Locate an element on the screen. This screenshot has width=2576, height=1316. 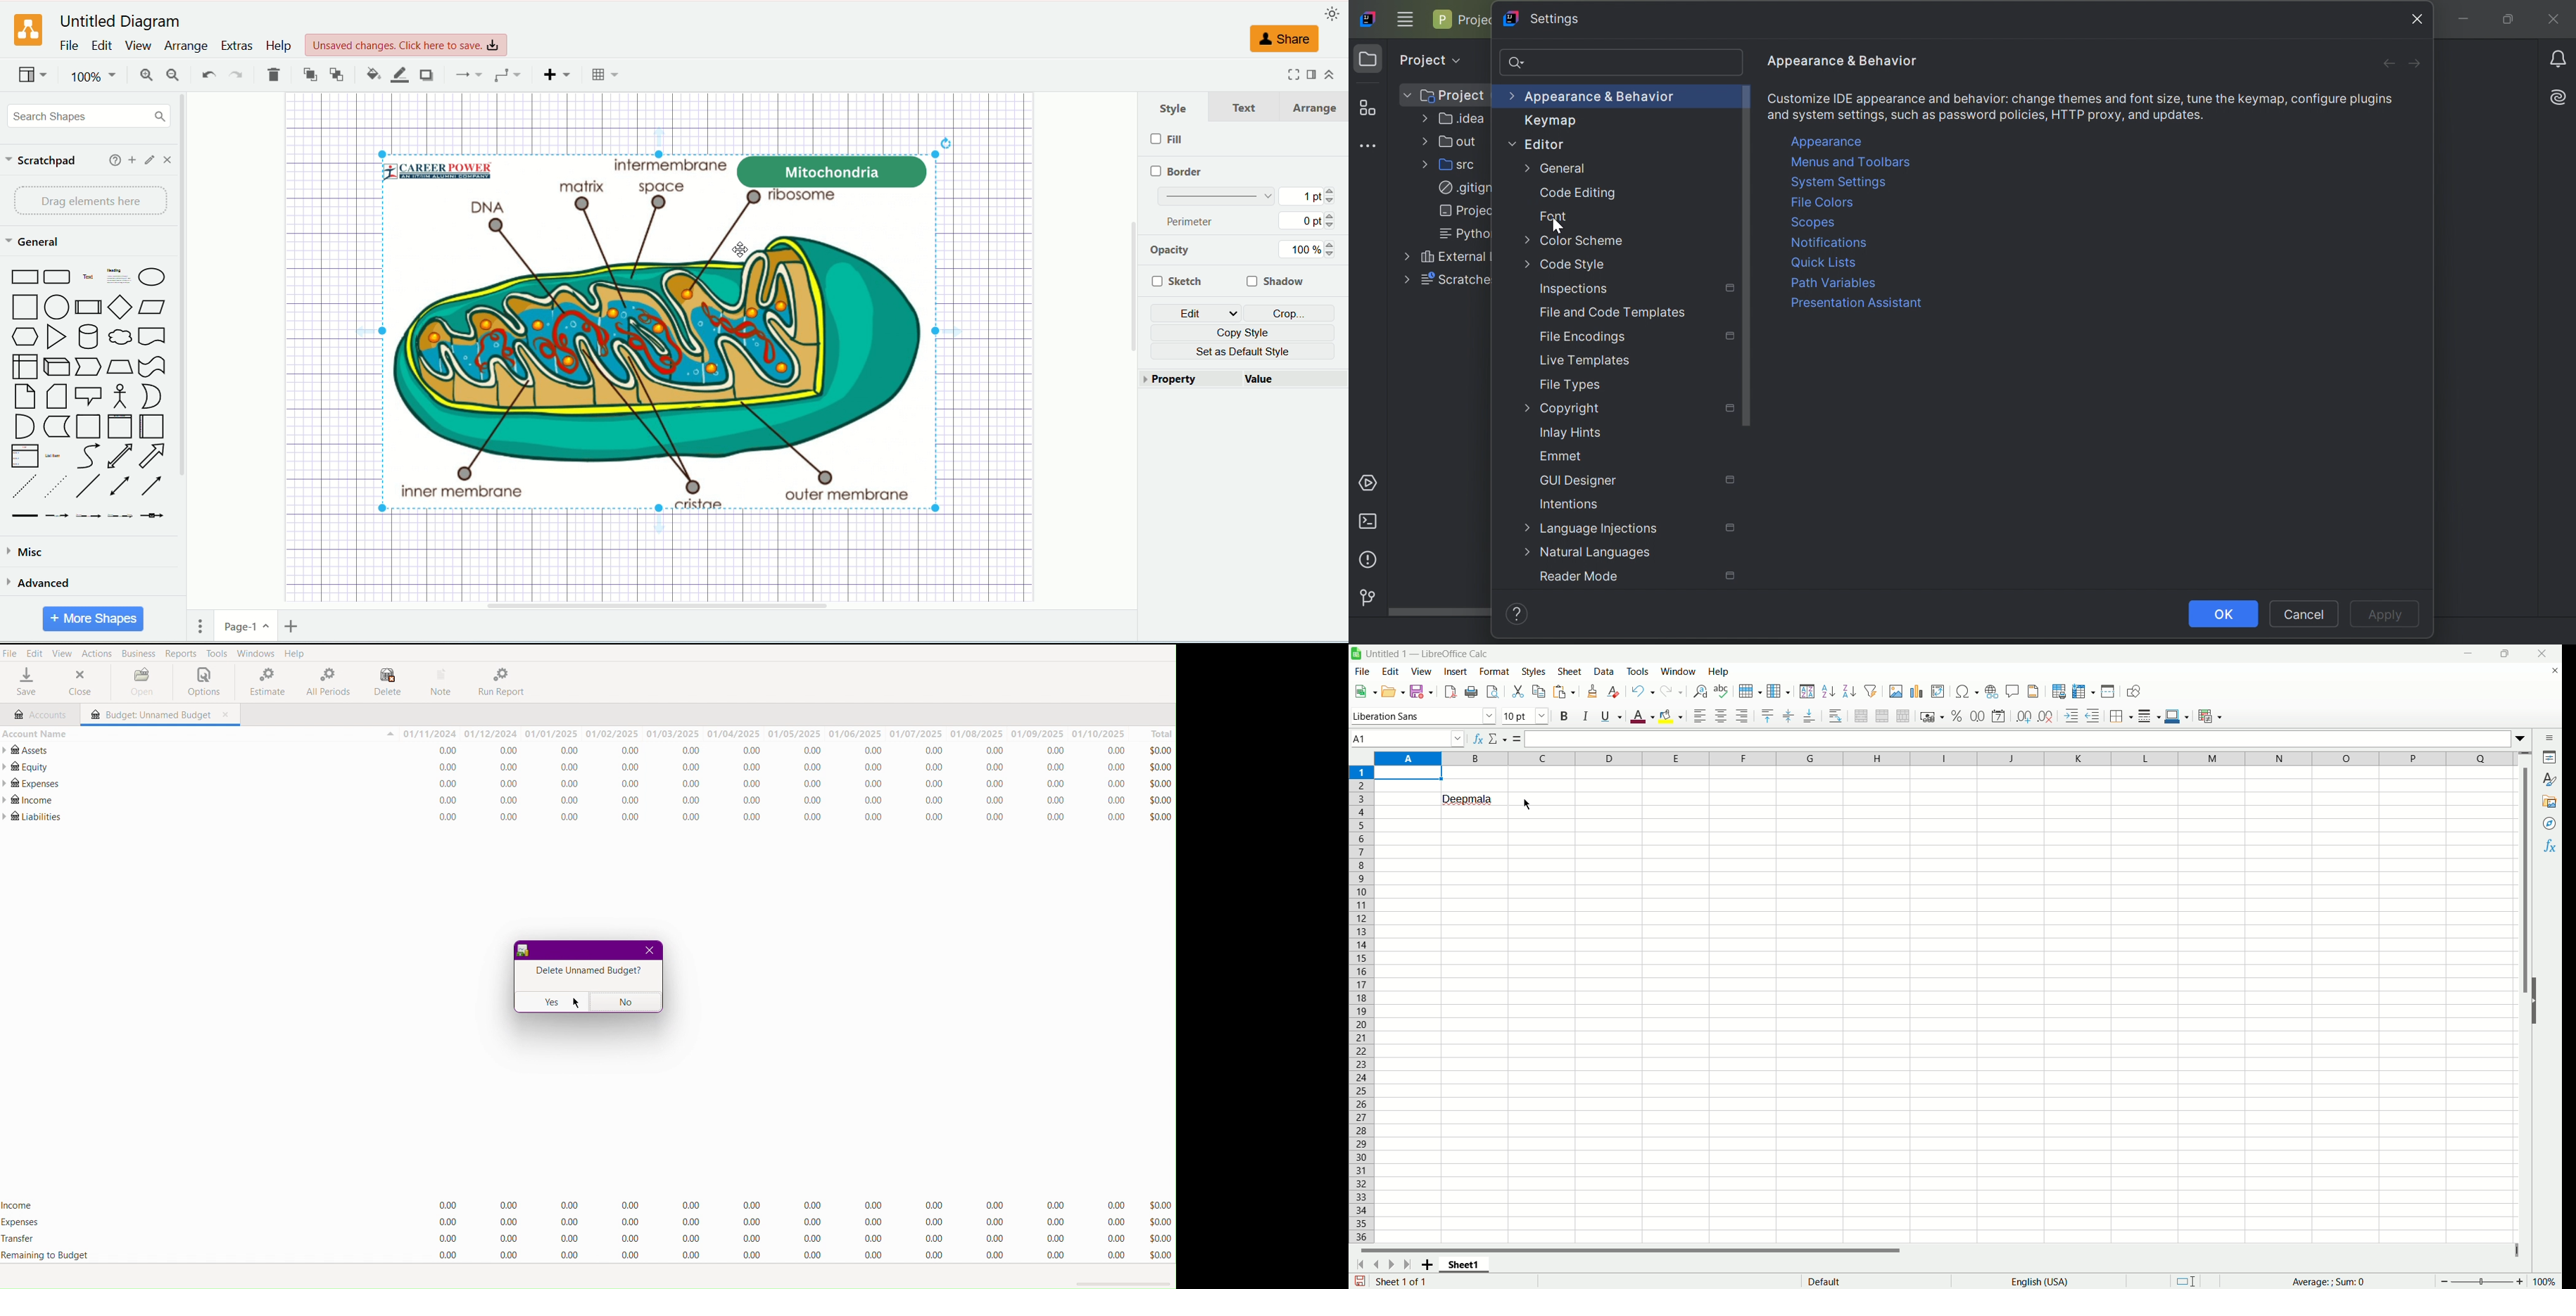
Help is located at coordinates (1721, 671).